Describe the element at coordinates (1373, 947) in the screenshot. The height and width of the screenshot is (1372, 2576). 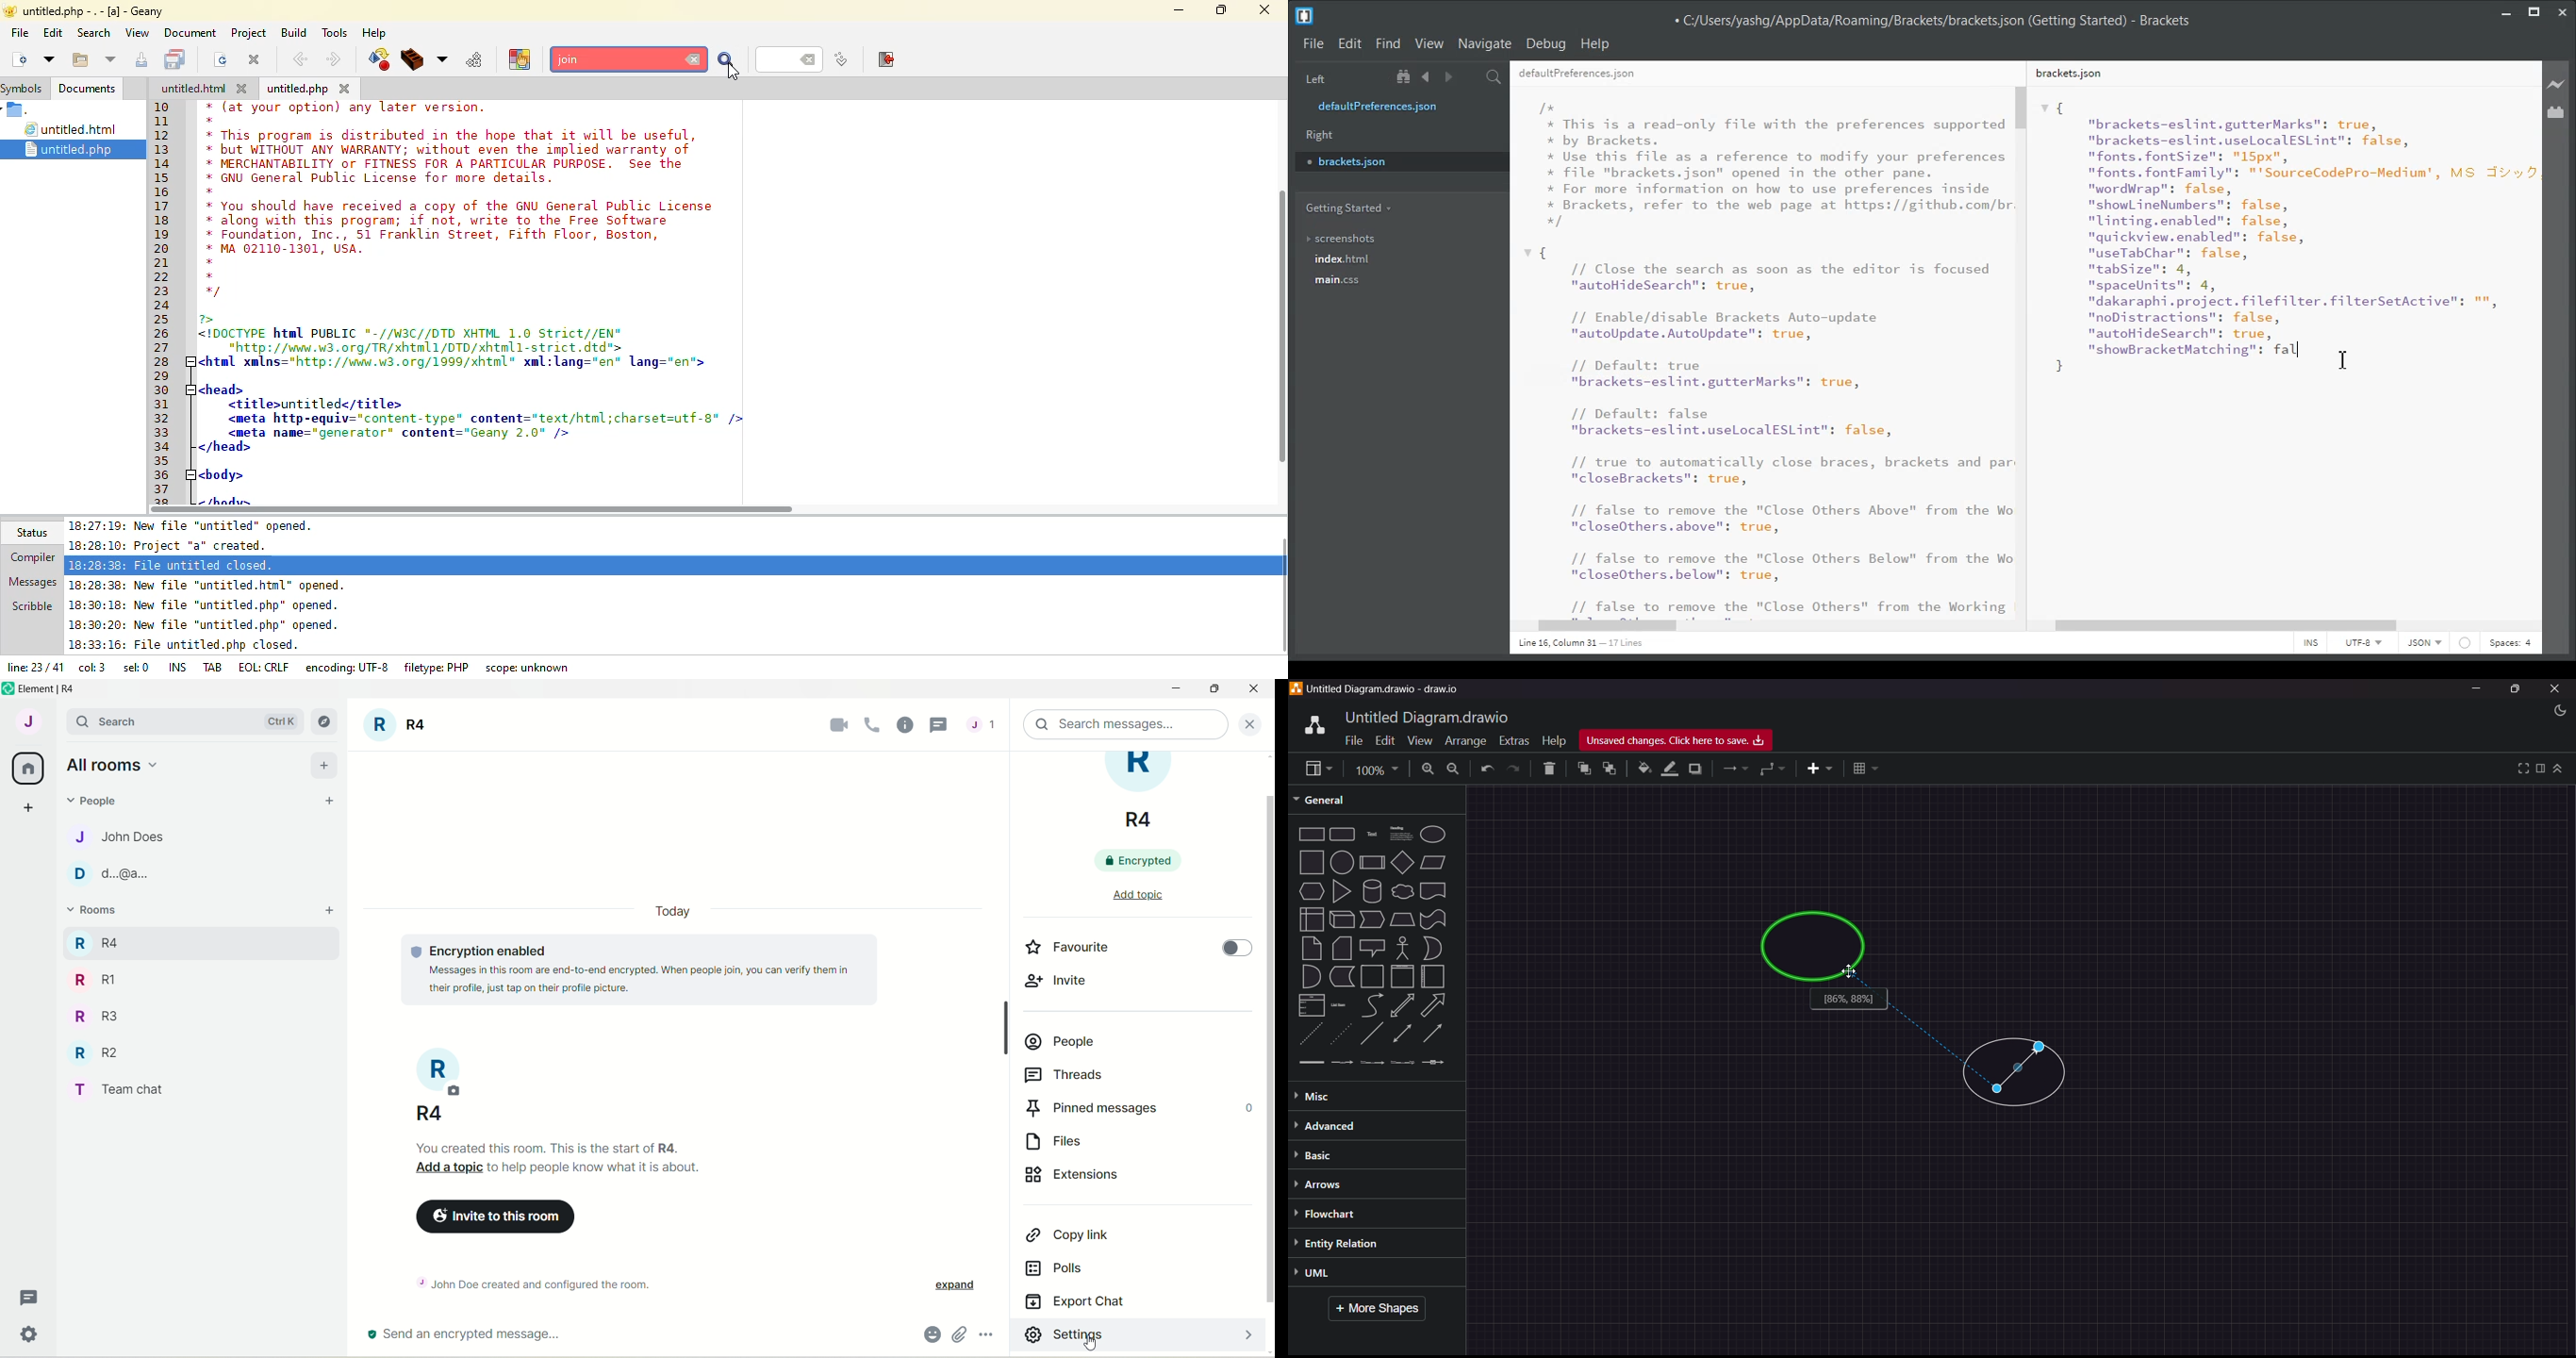
I see `Shapes` at that location.